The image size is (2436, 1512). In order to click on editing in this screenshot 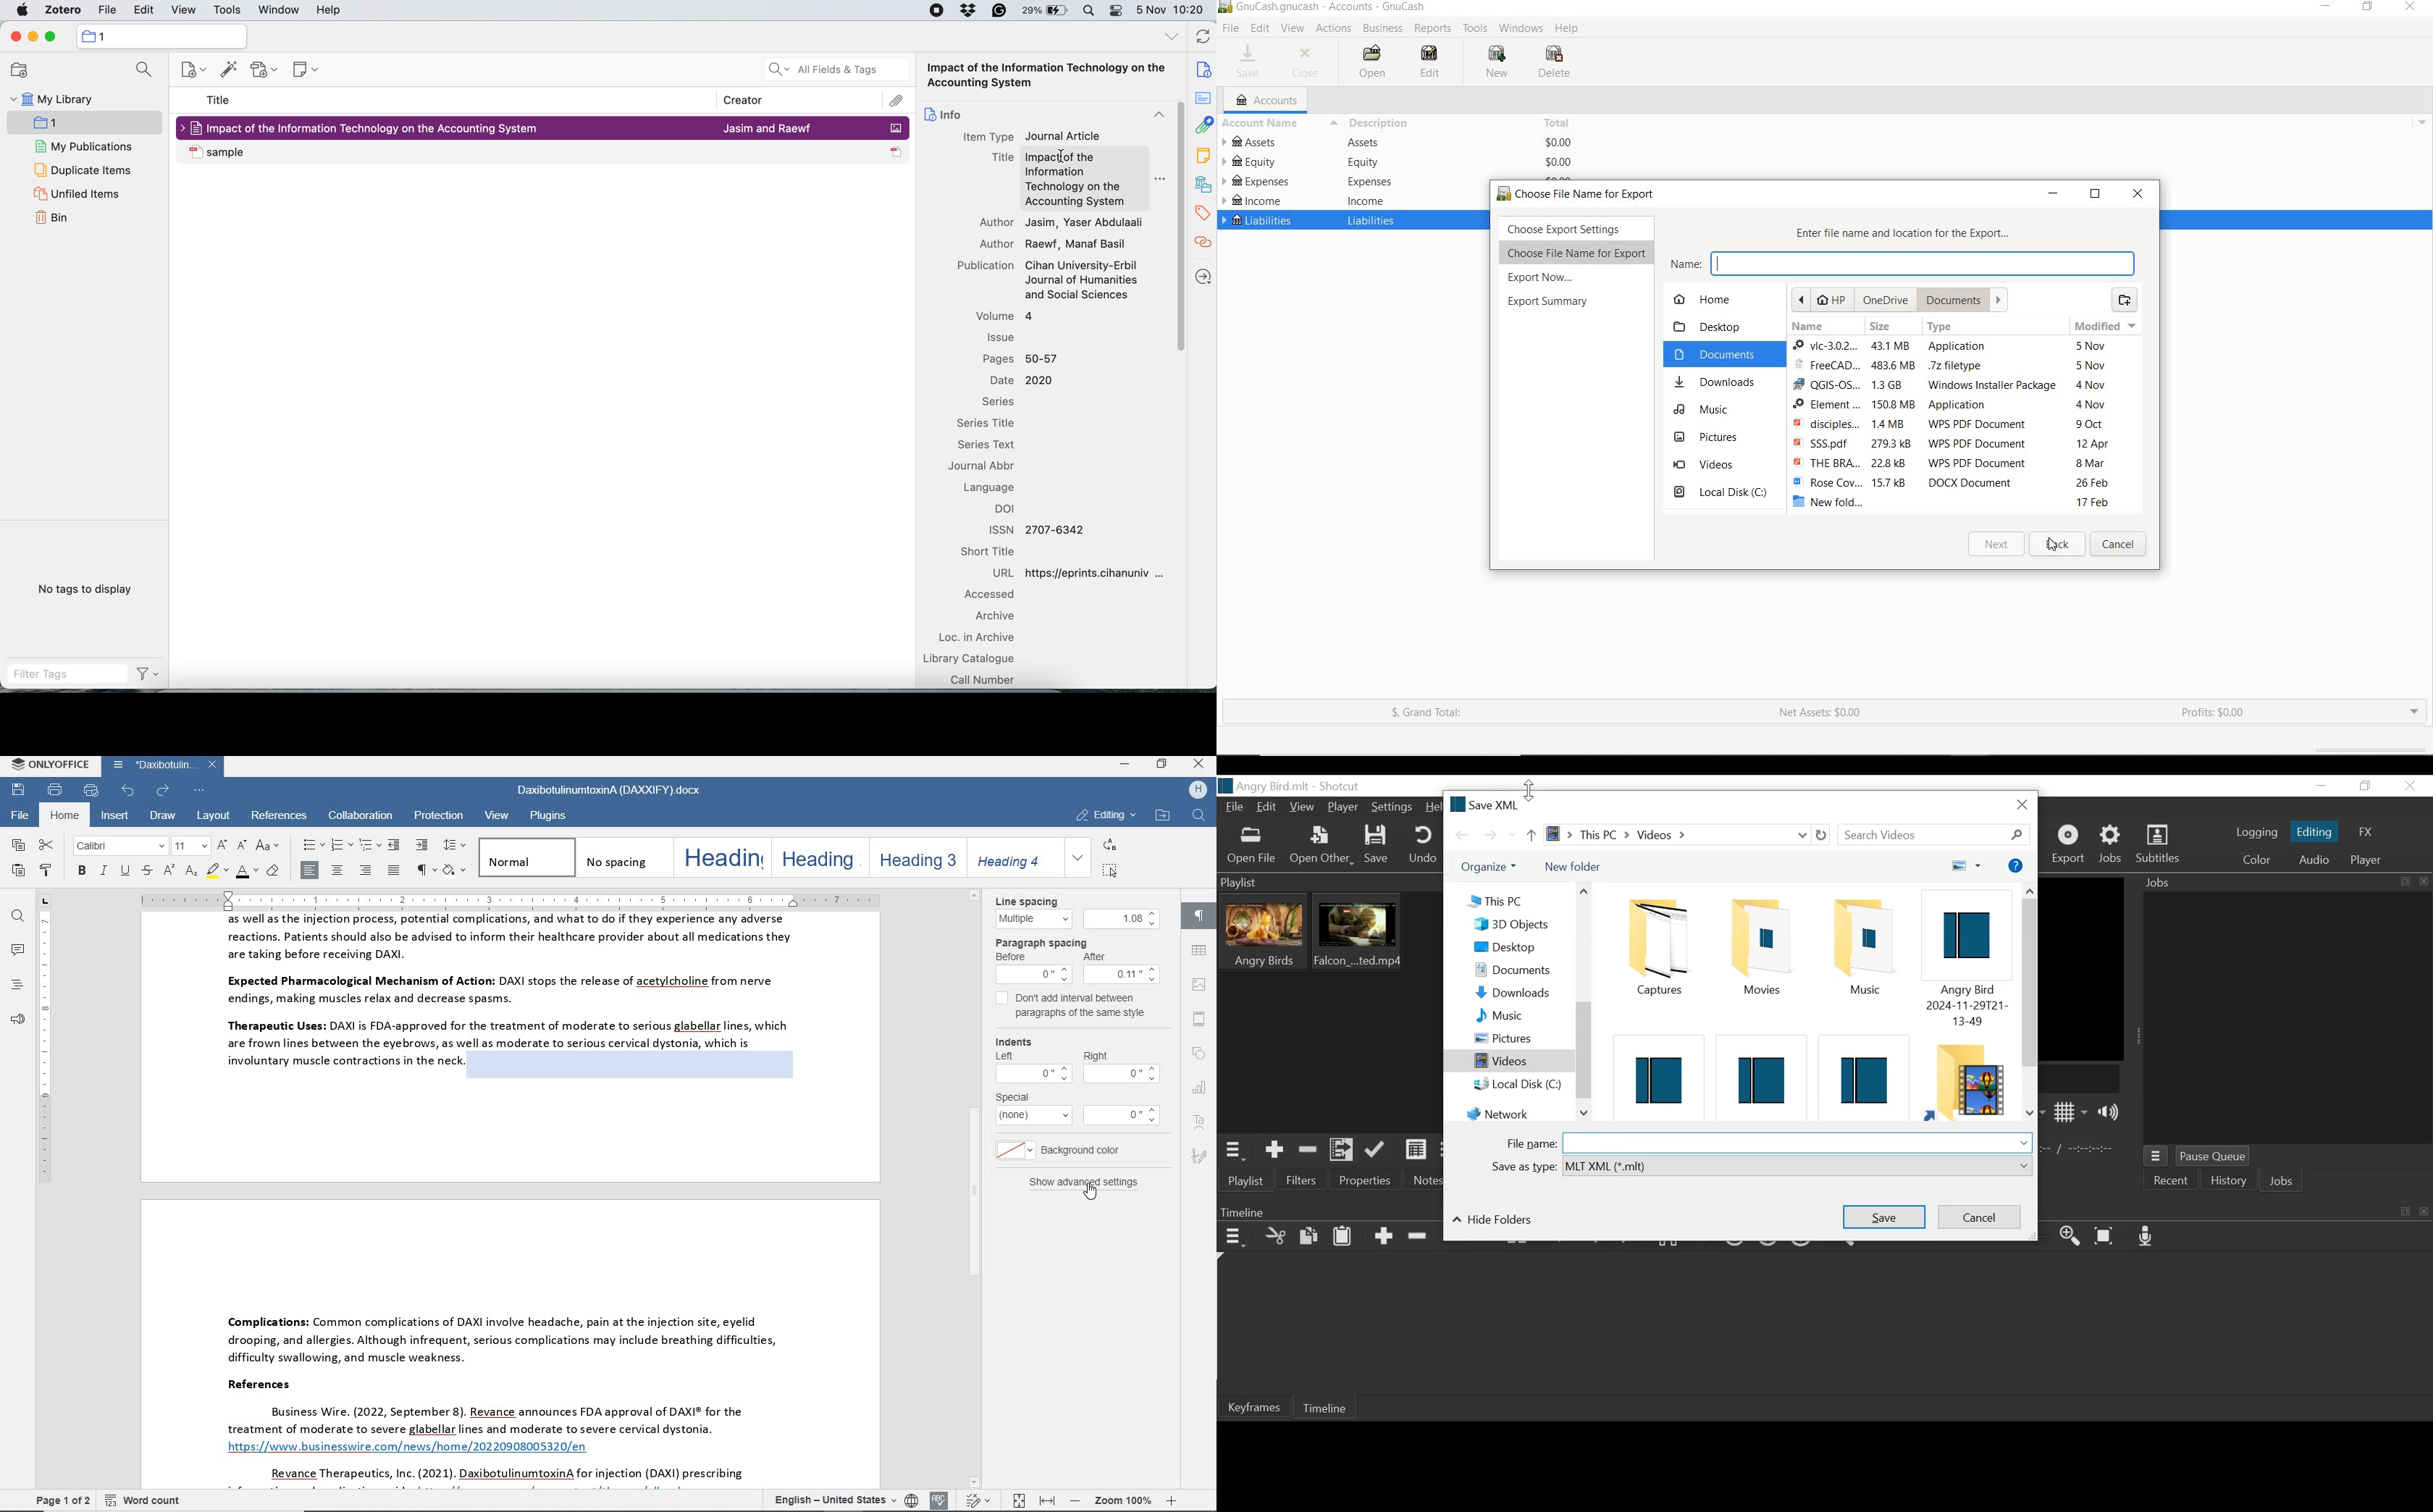, I will do `click(1106, 815)`.